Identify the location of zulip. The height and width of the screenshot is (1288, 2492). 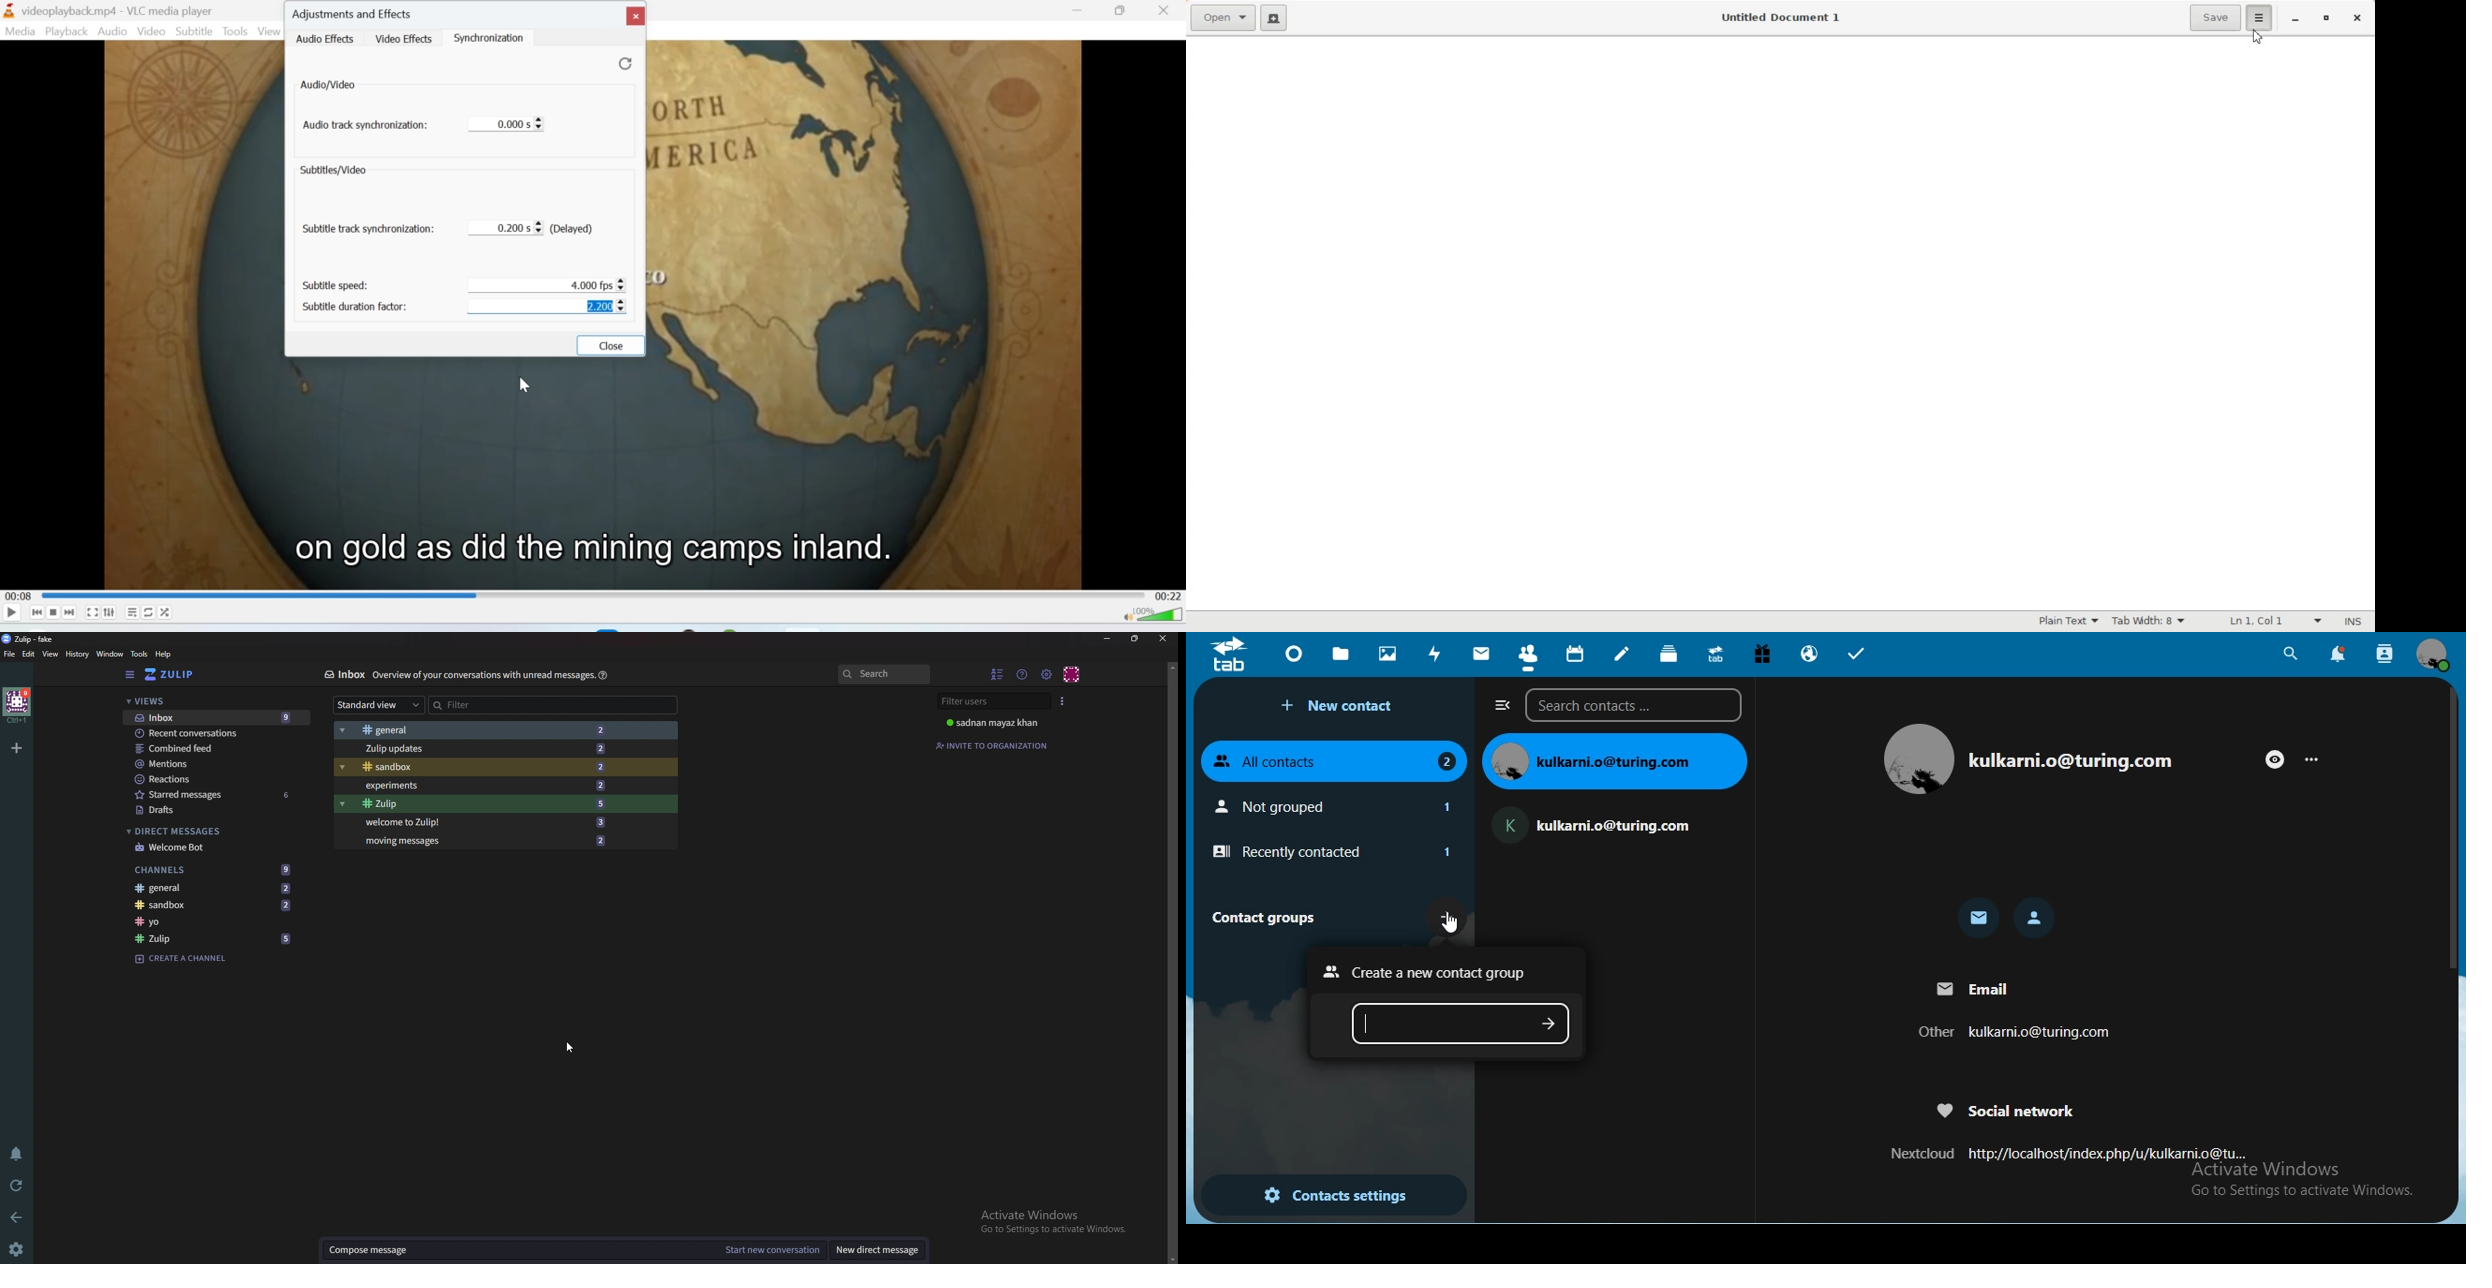
(487, 805).